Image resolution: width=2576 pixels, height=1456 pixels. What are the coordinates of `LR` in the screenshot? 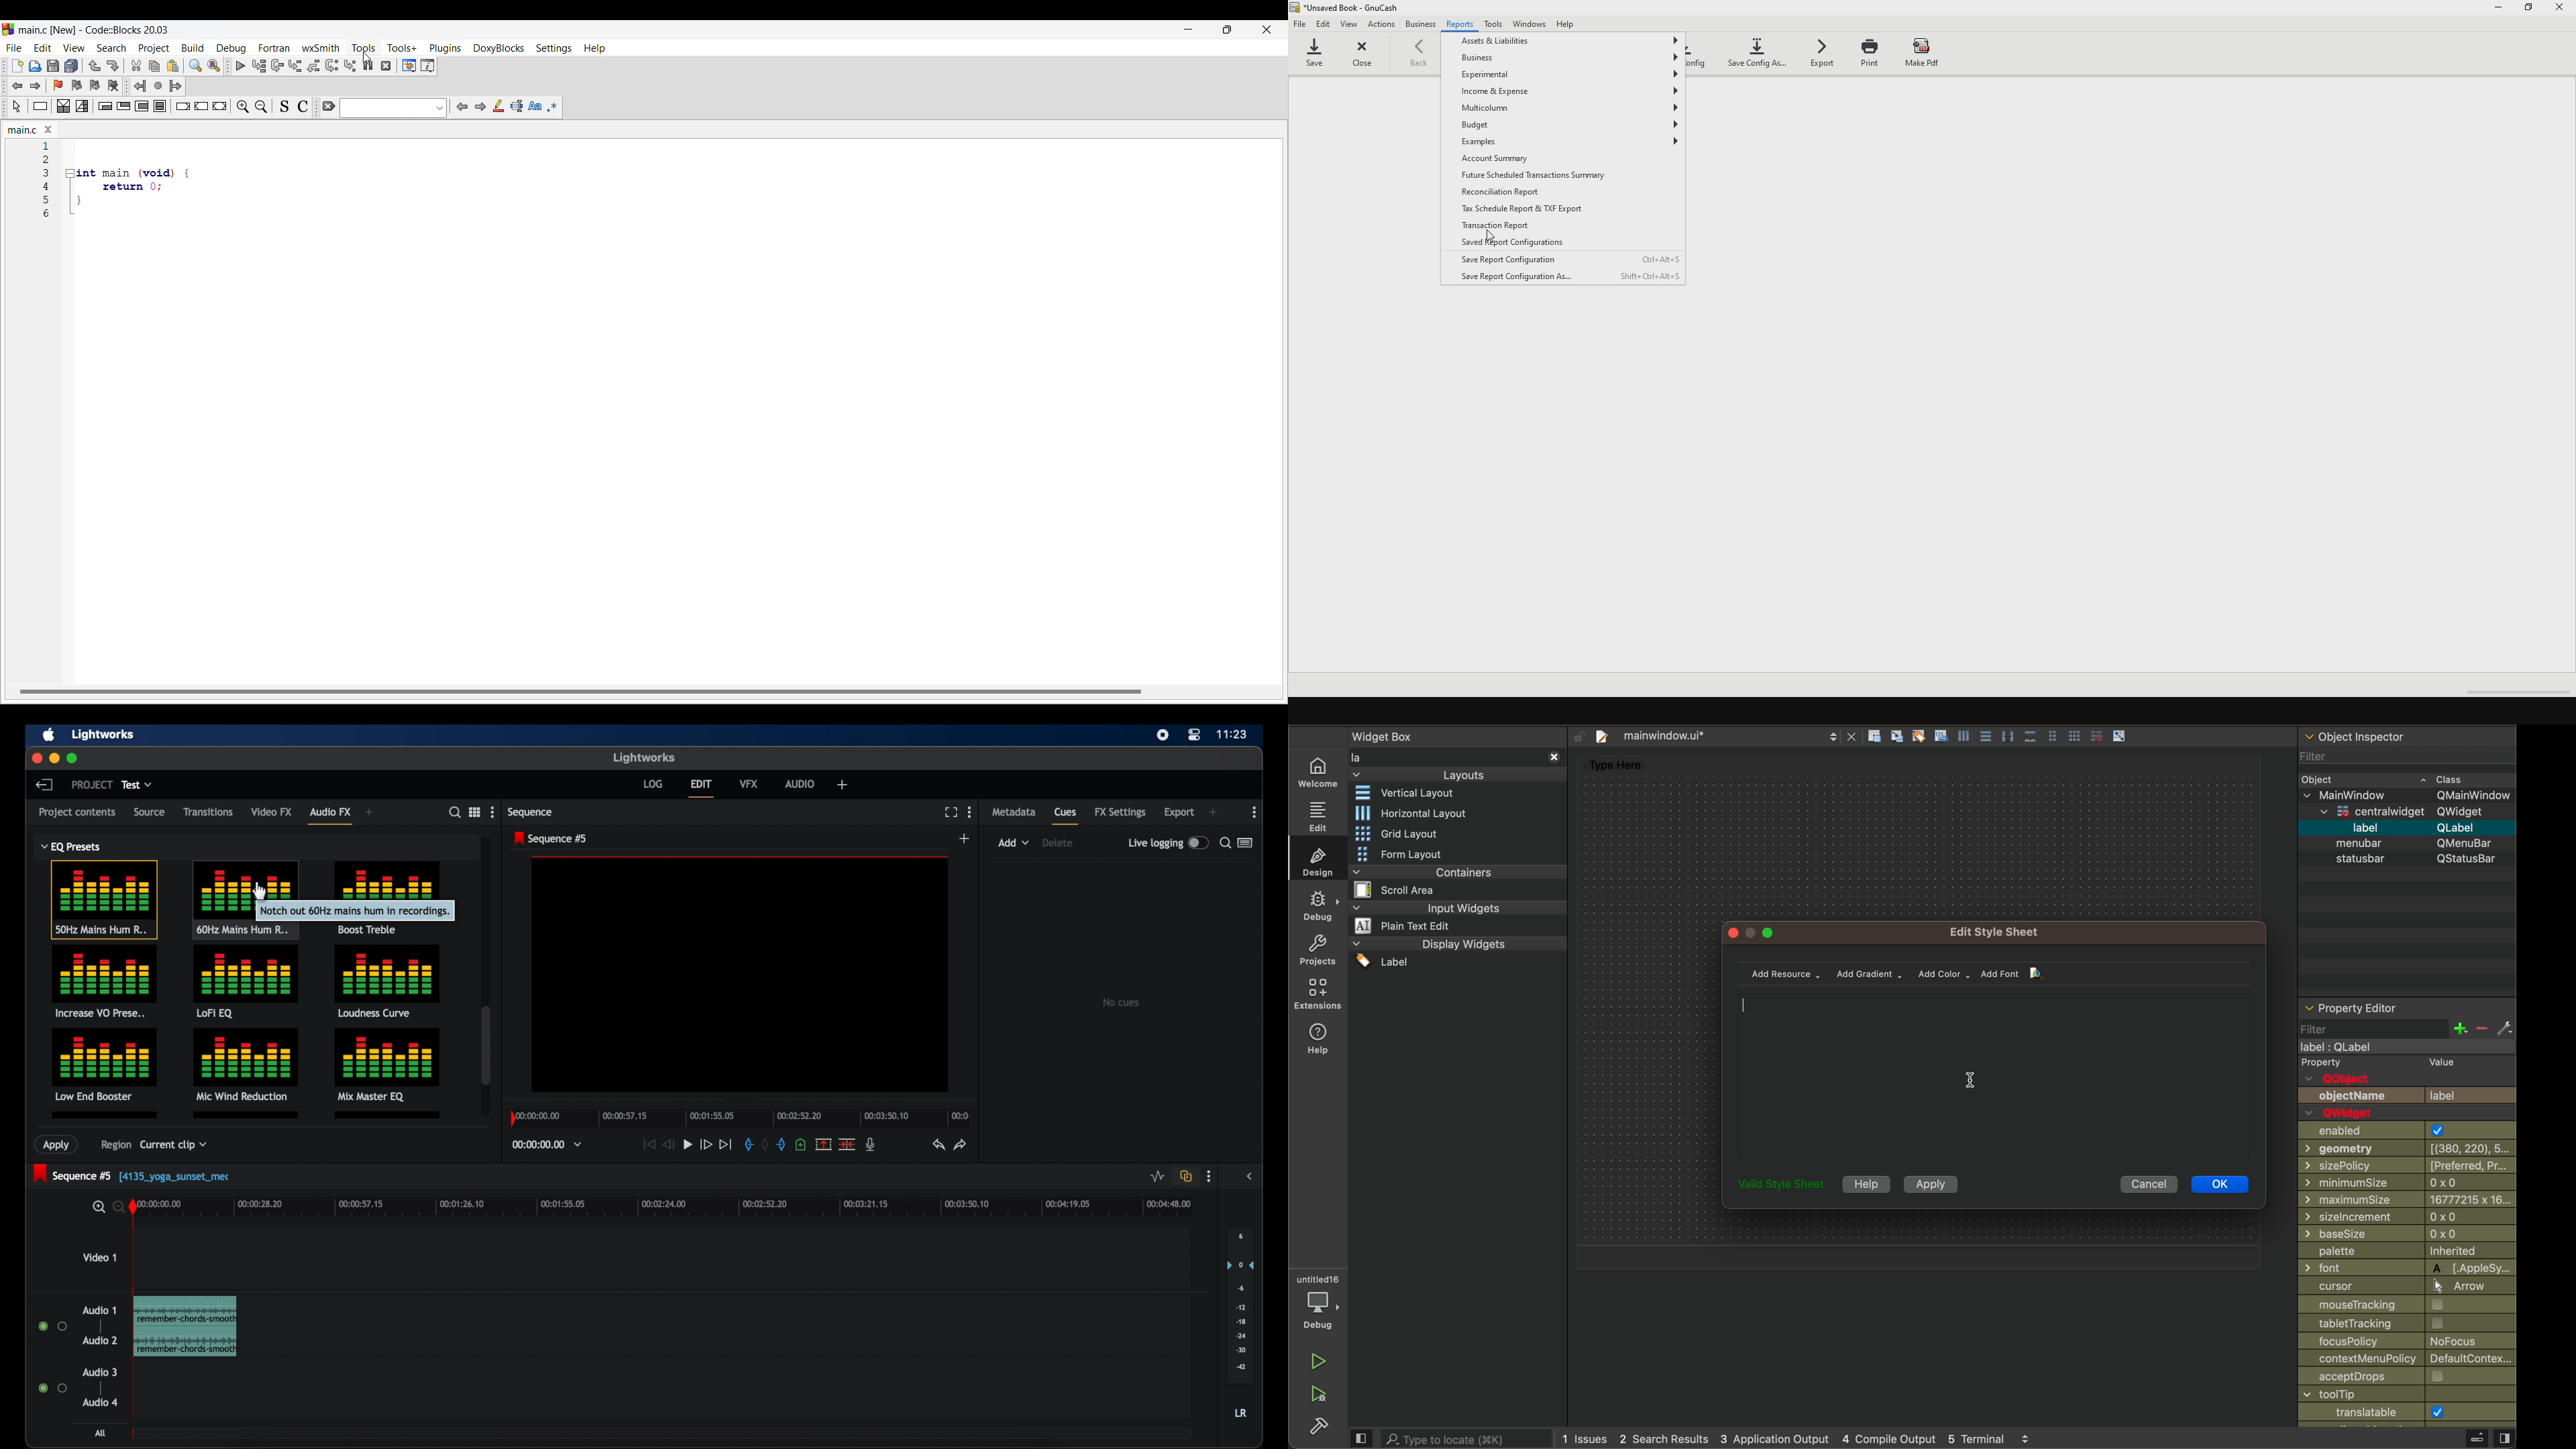 It's located at (1240, 1412).